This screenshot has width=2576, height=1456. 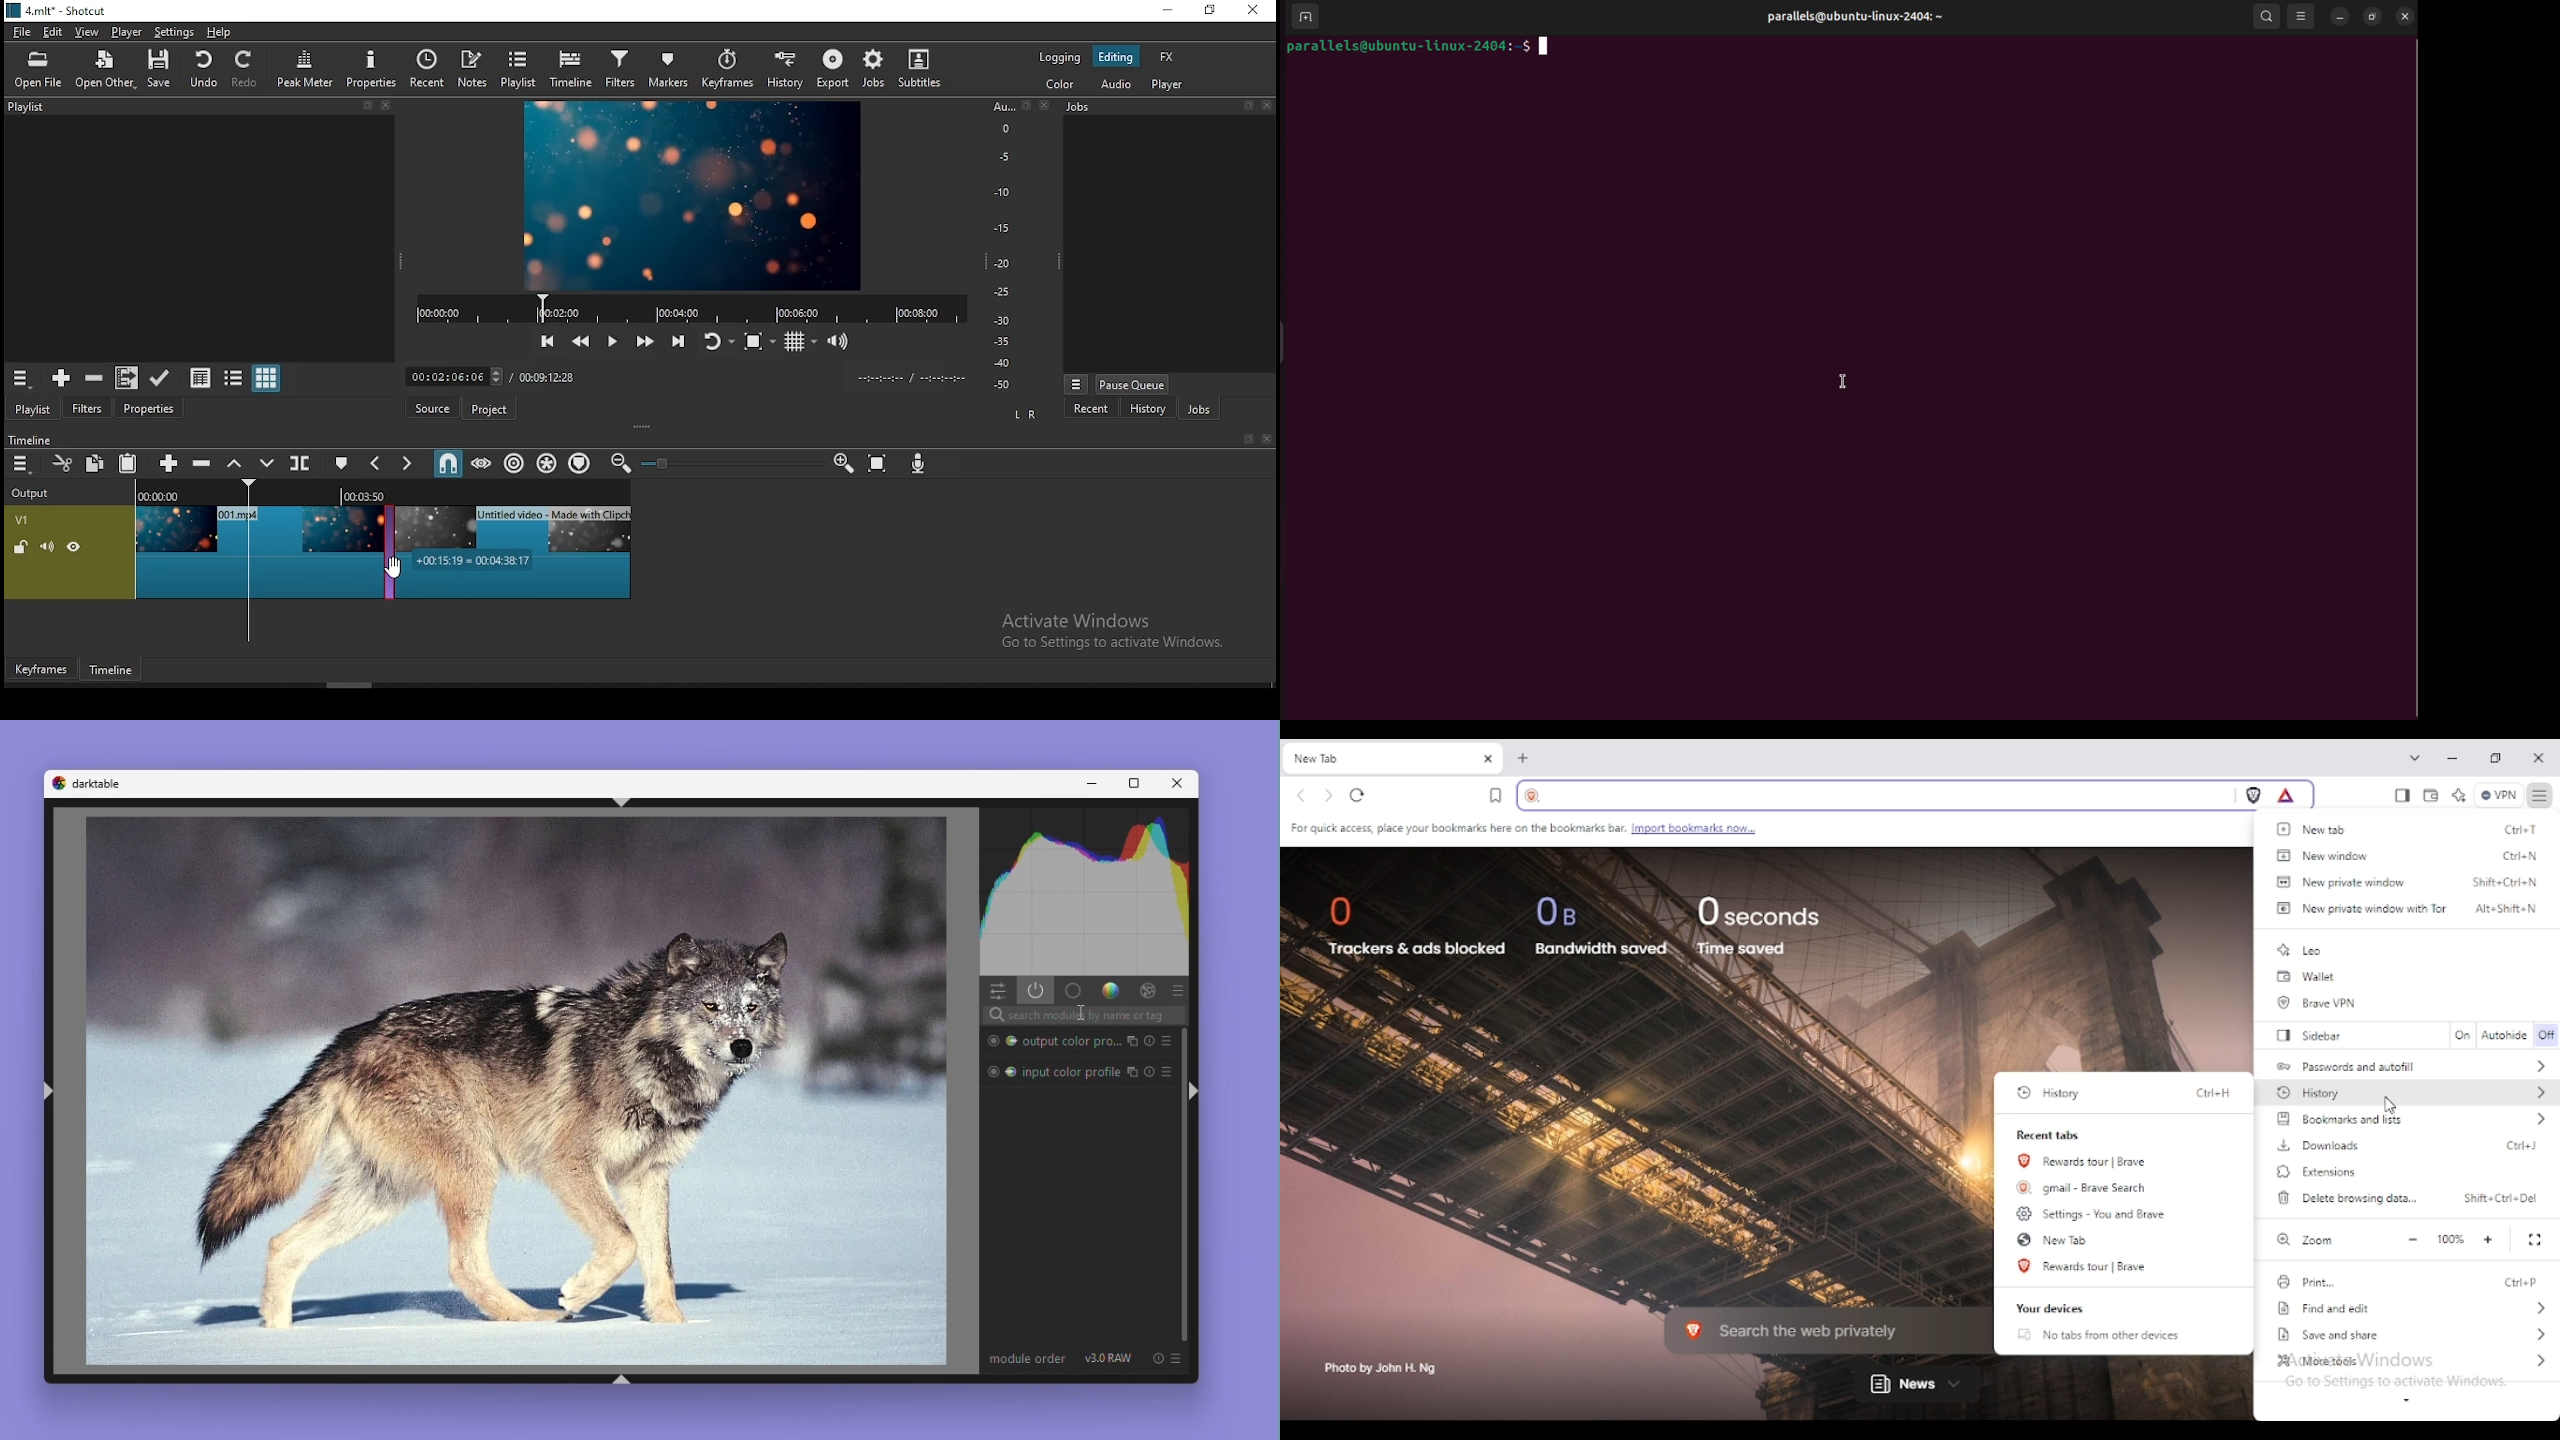 I want to click on keyframes, so click(x=41, y=666).